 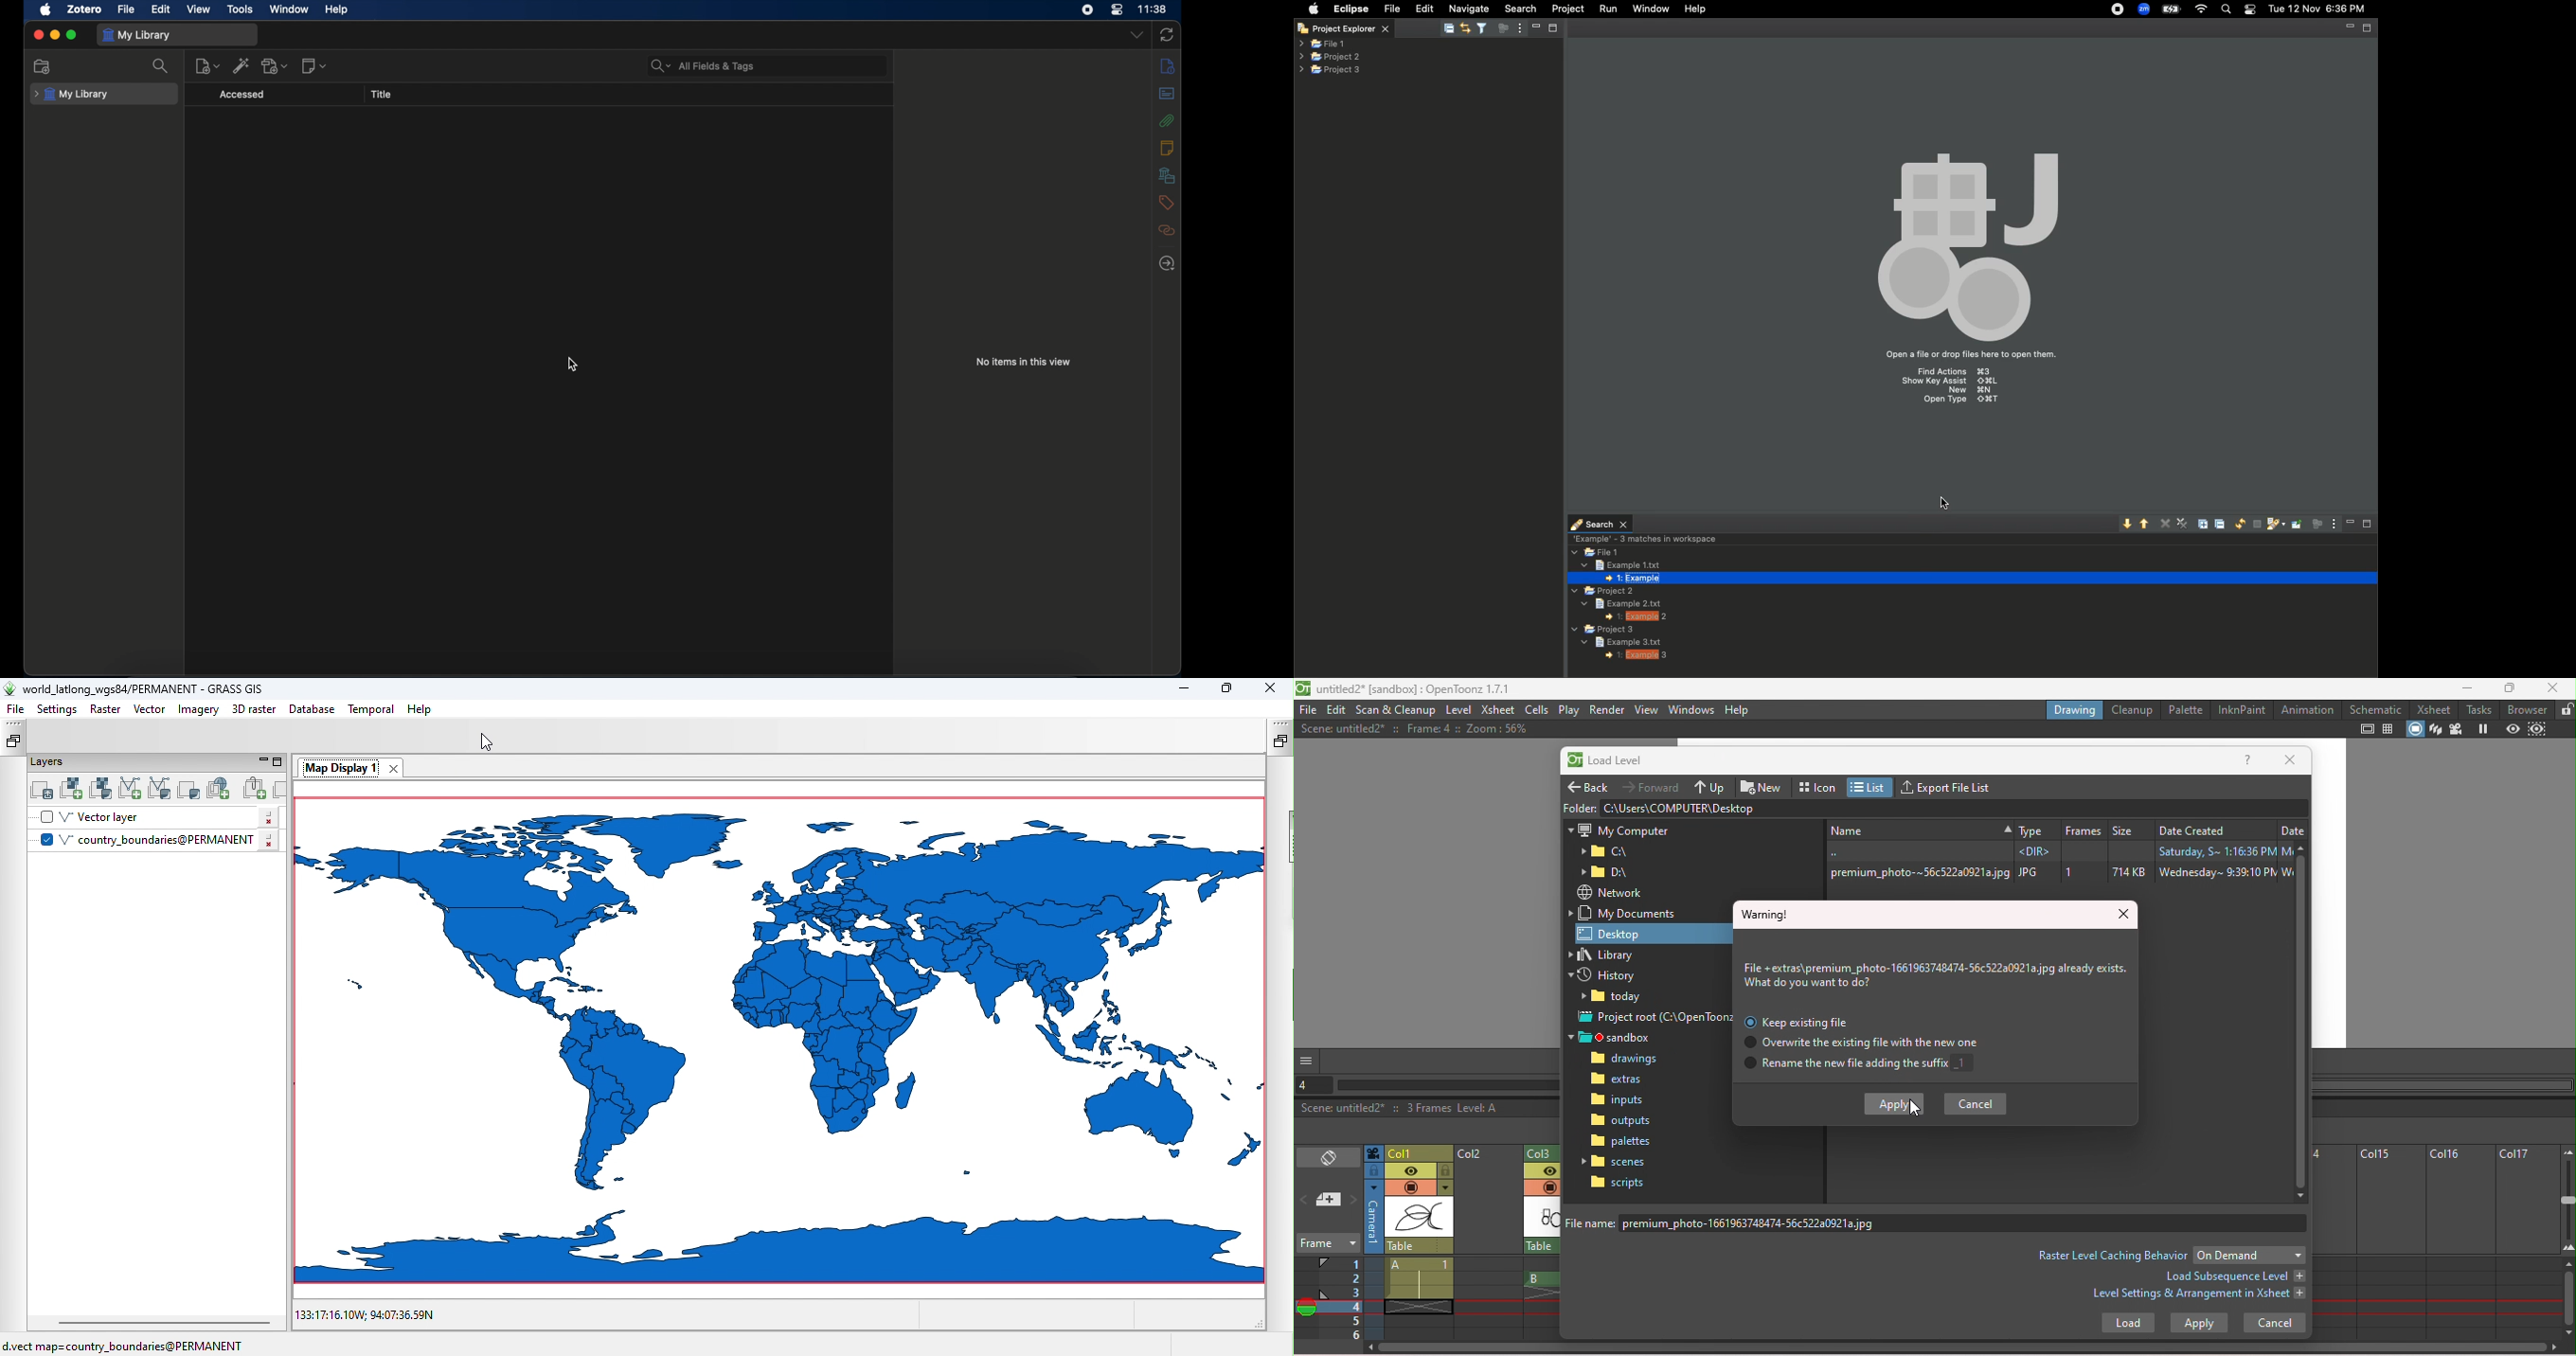 What do you see at coordinates (703, 67) in the screenshot?
I see `search bar` at bounding box center [703, 67].